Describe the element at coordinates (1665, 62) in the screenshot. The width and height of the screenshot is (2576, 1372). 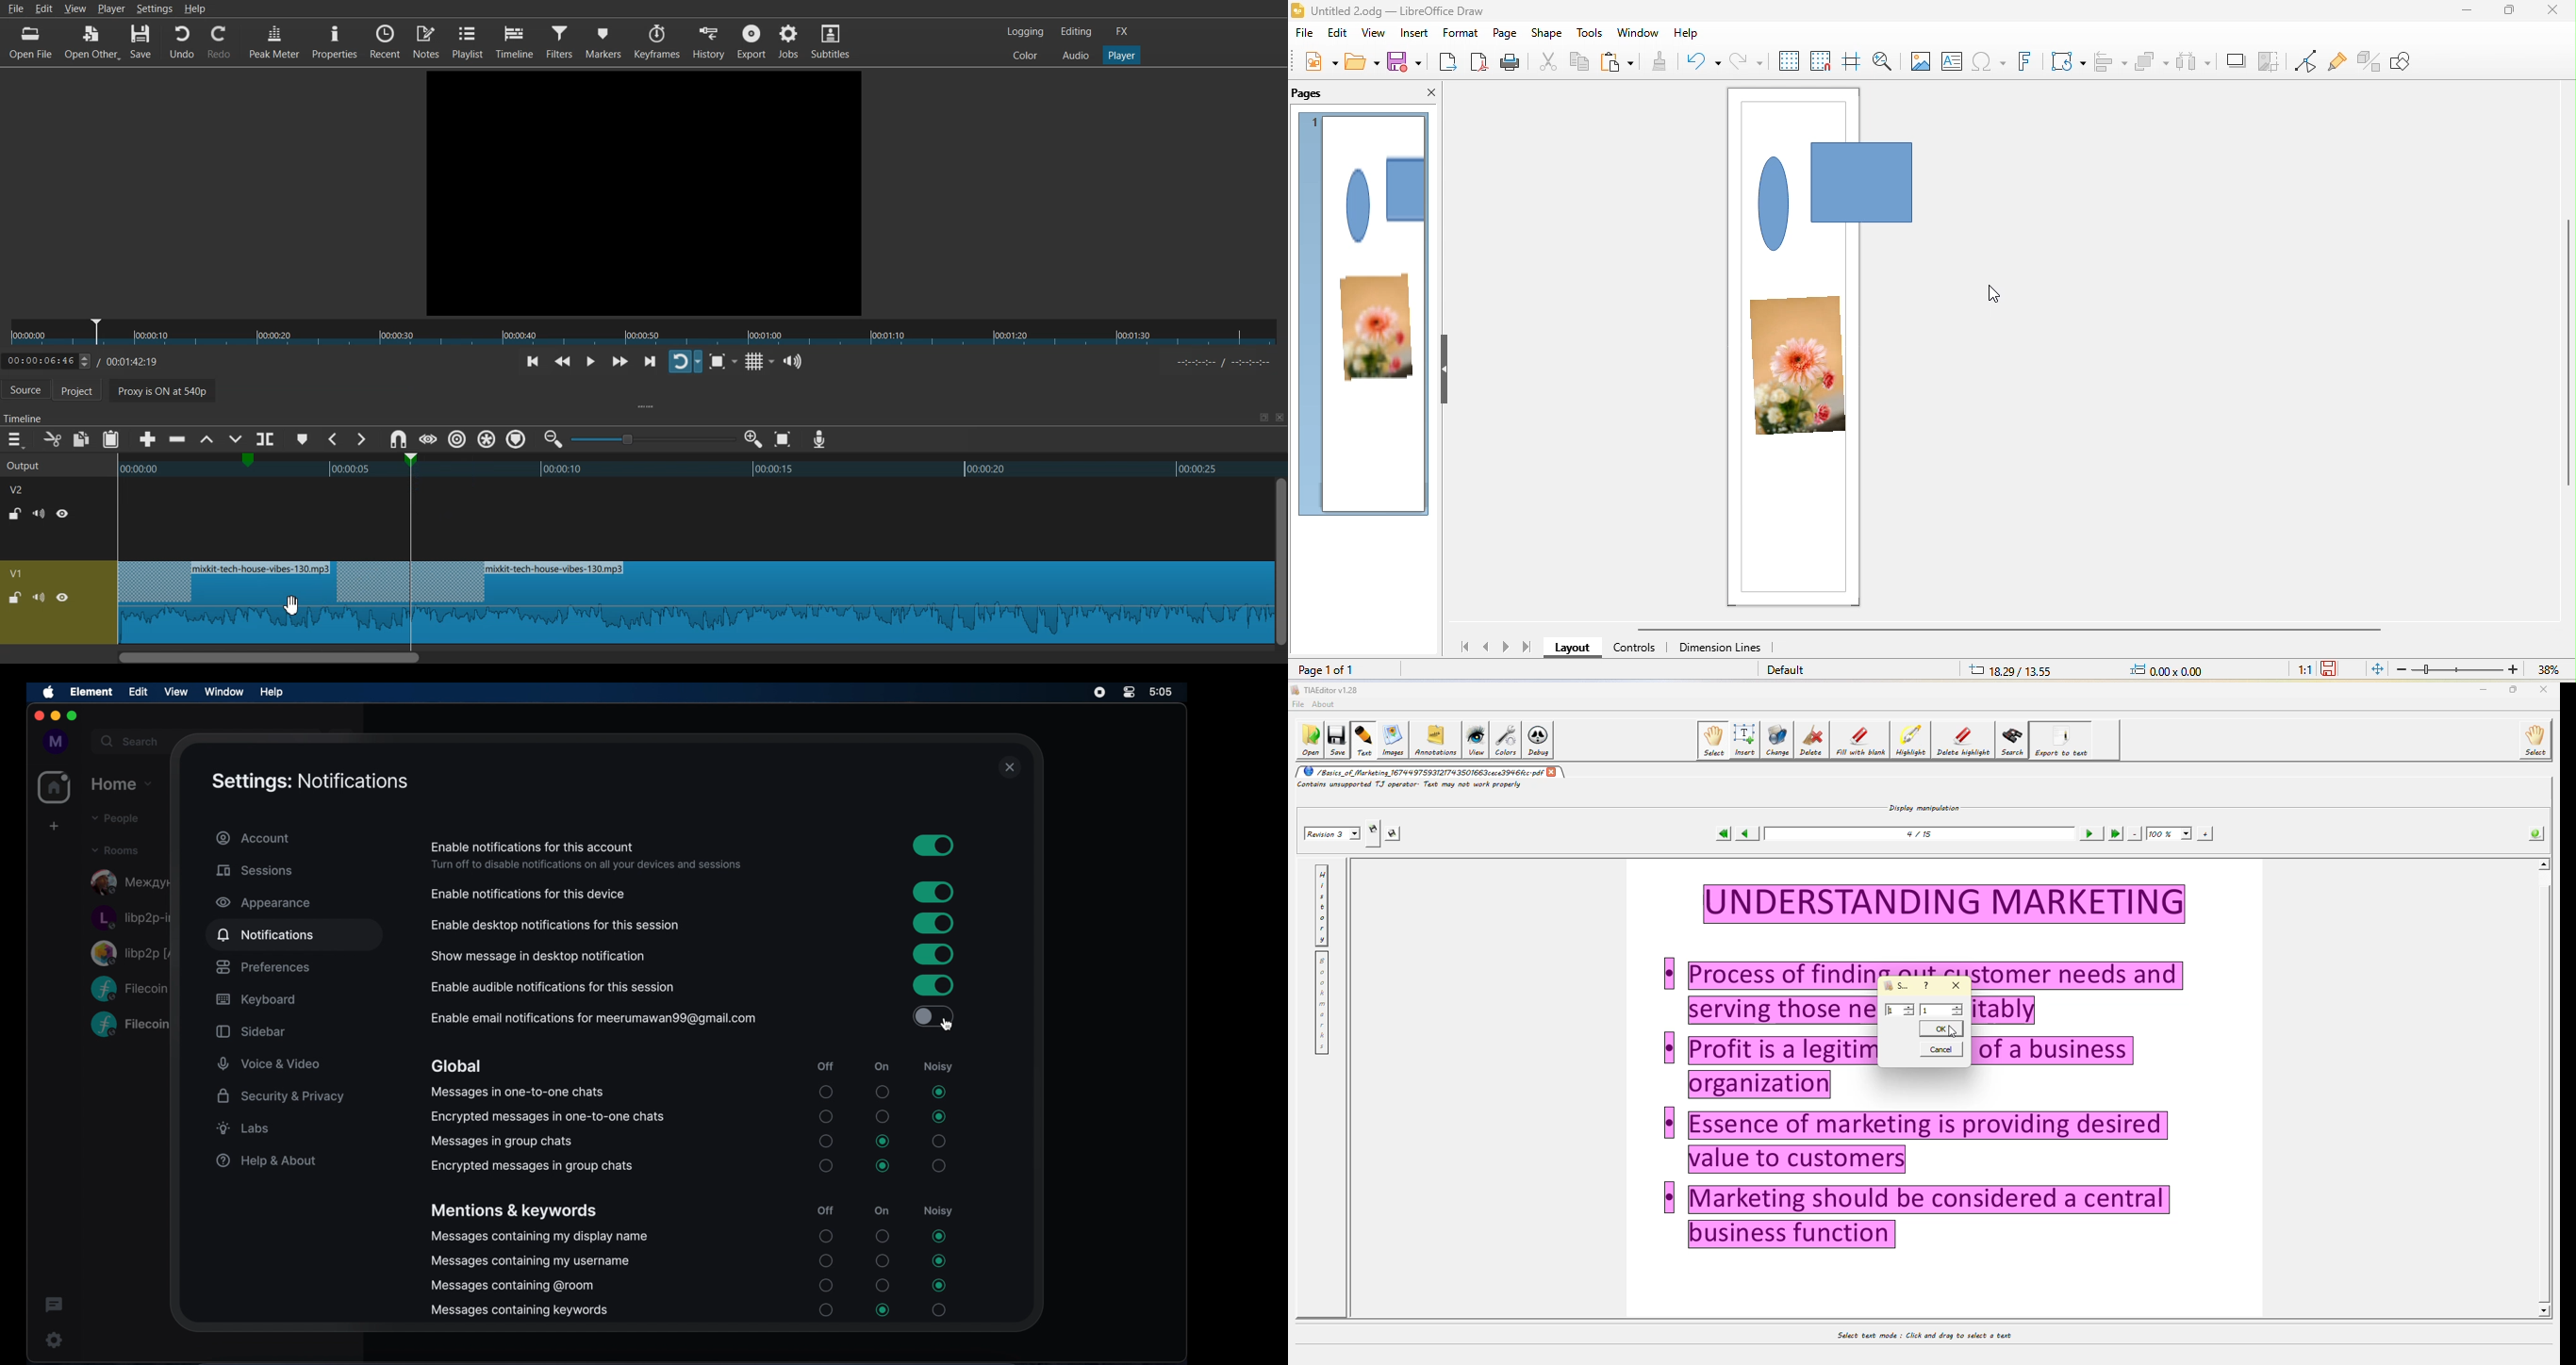
I see `clone formatting` at that location.